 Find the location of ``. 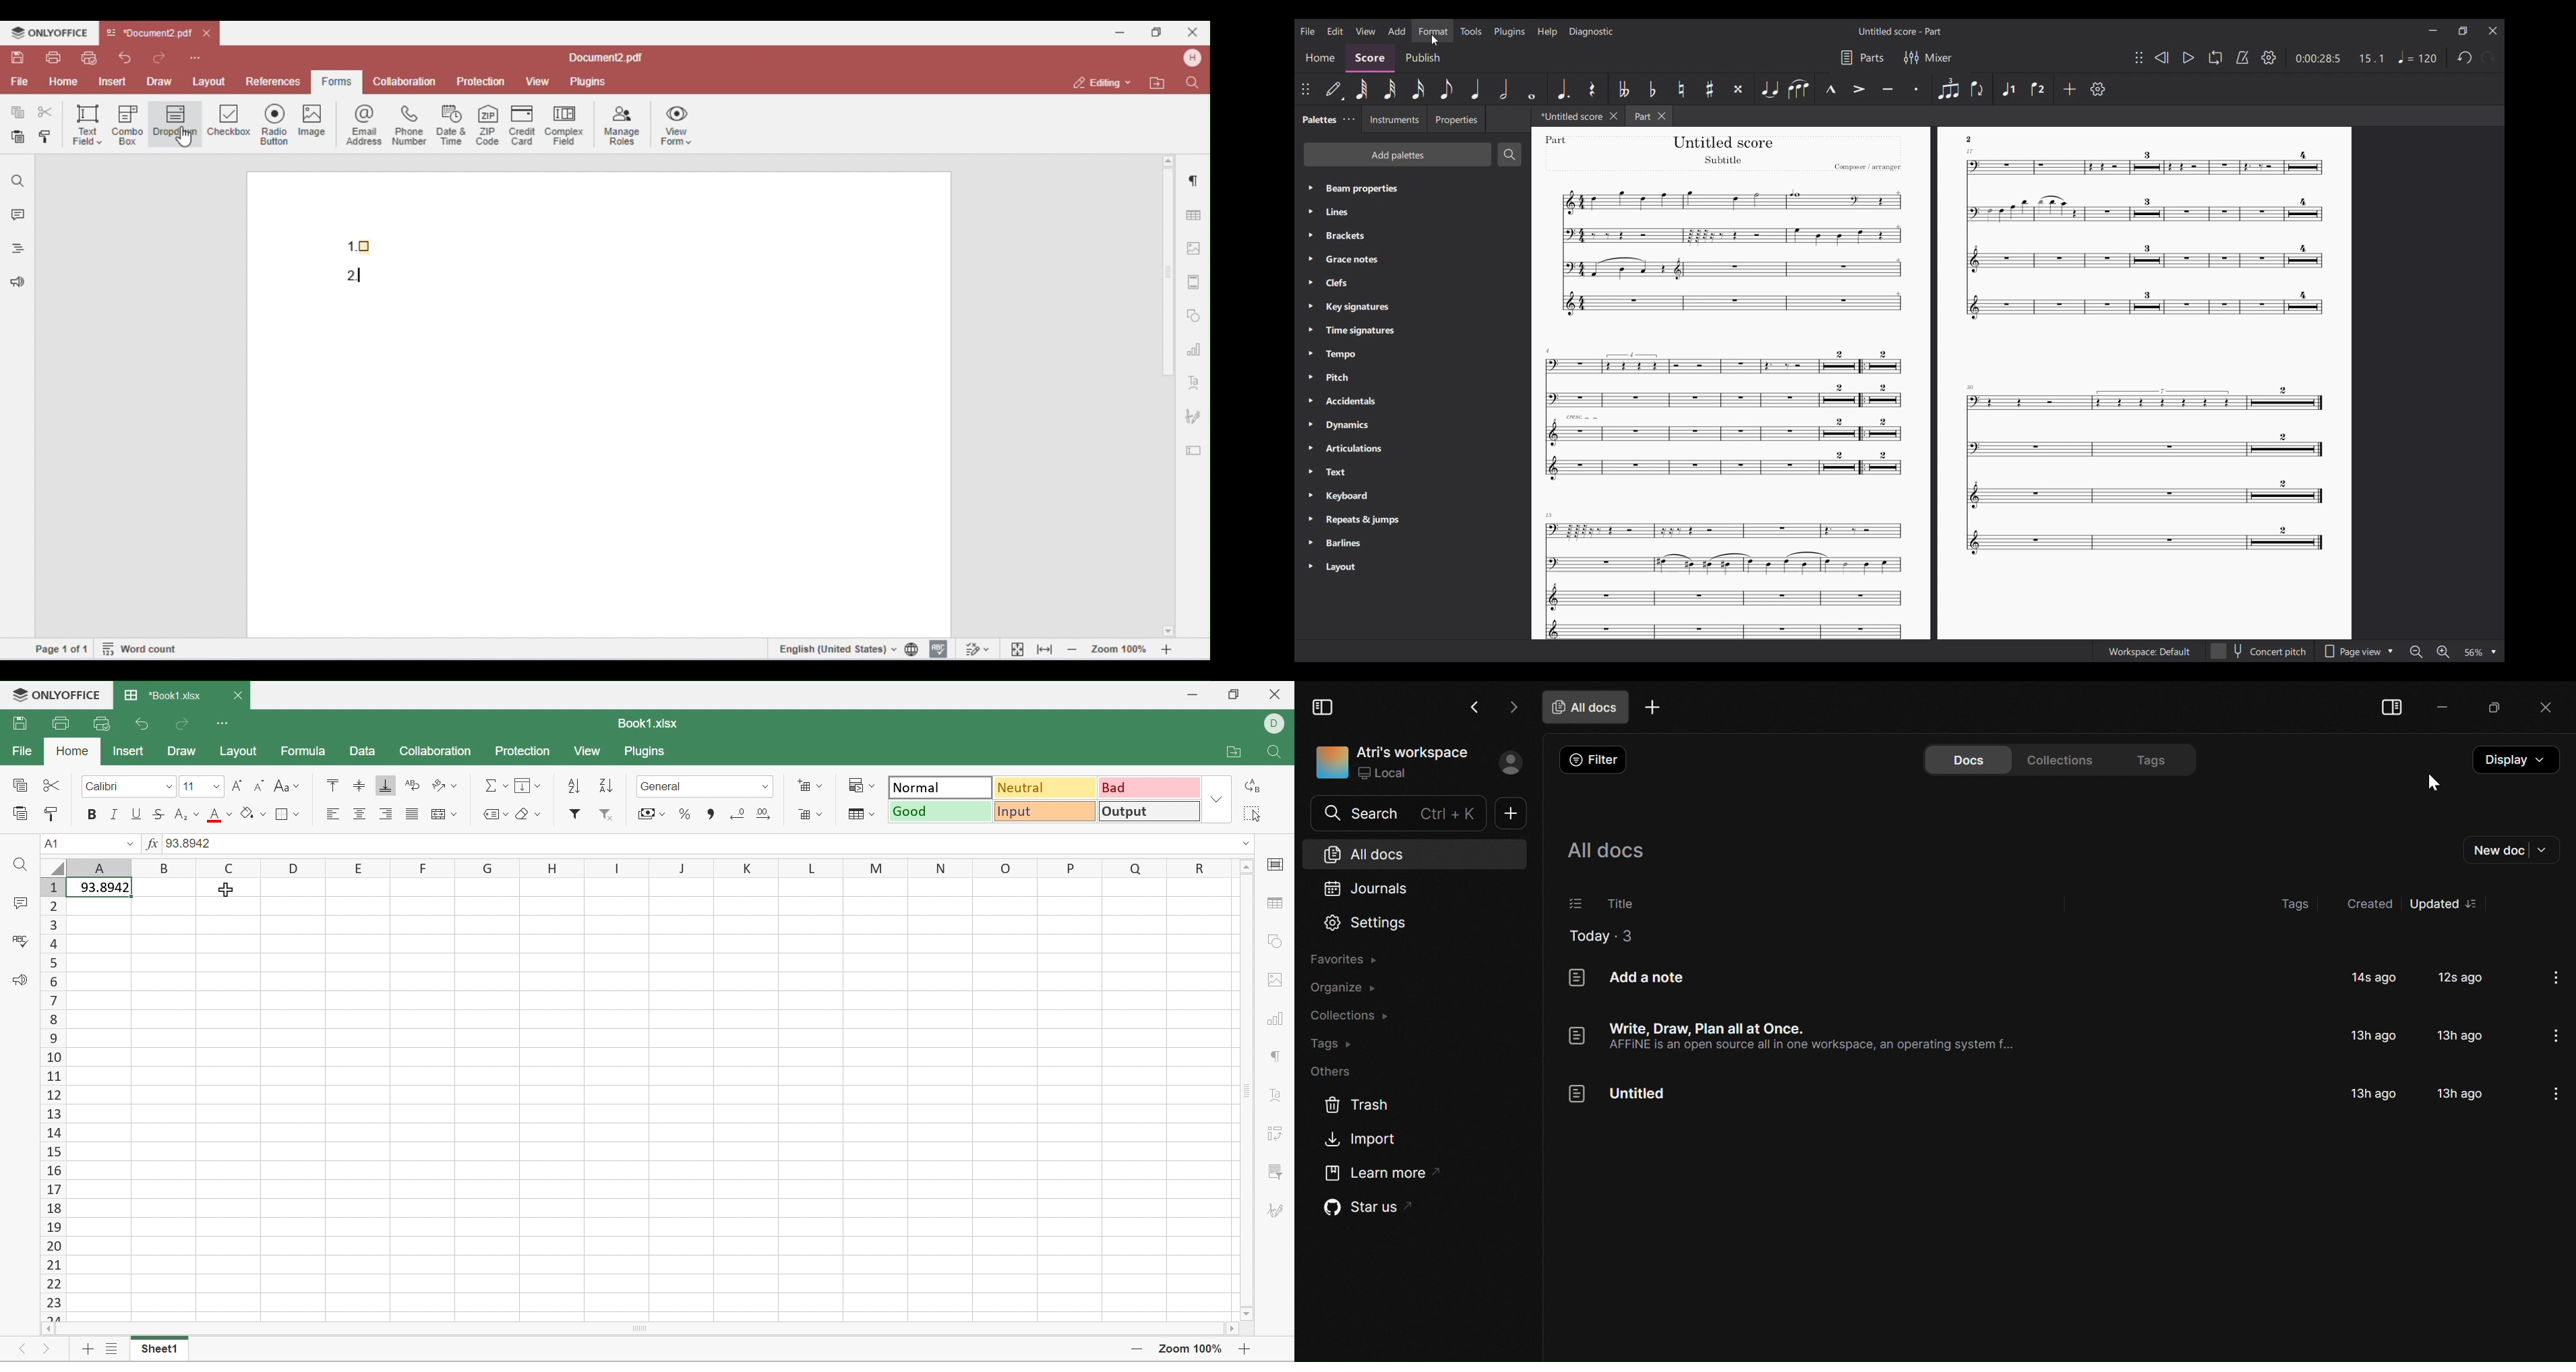

 is located at coordinates (1723, 417).